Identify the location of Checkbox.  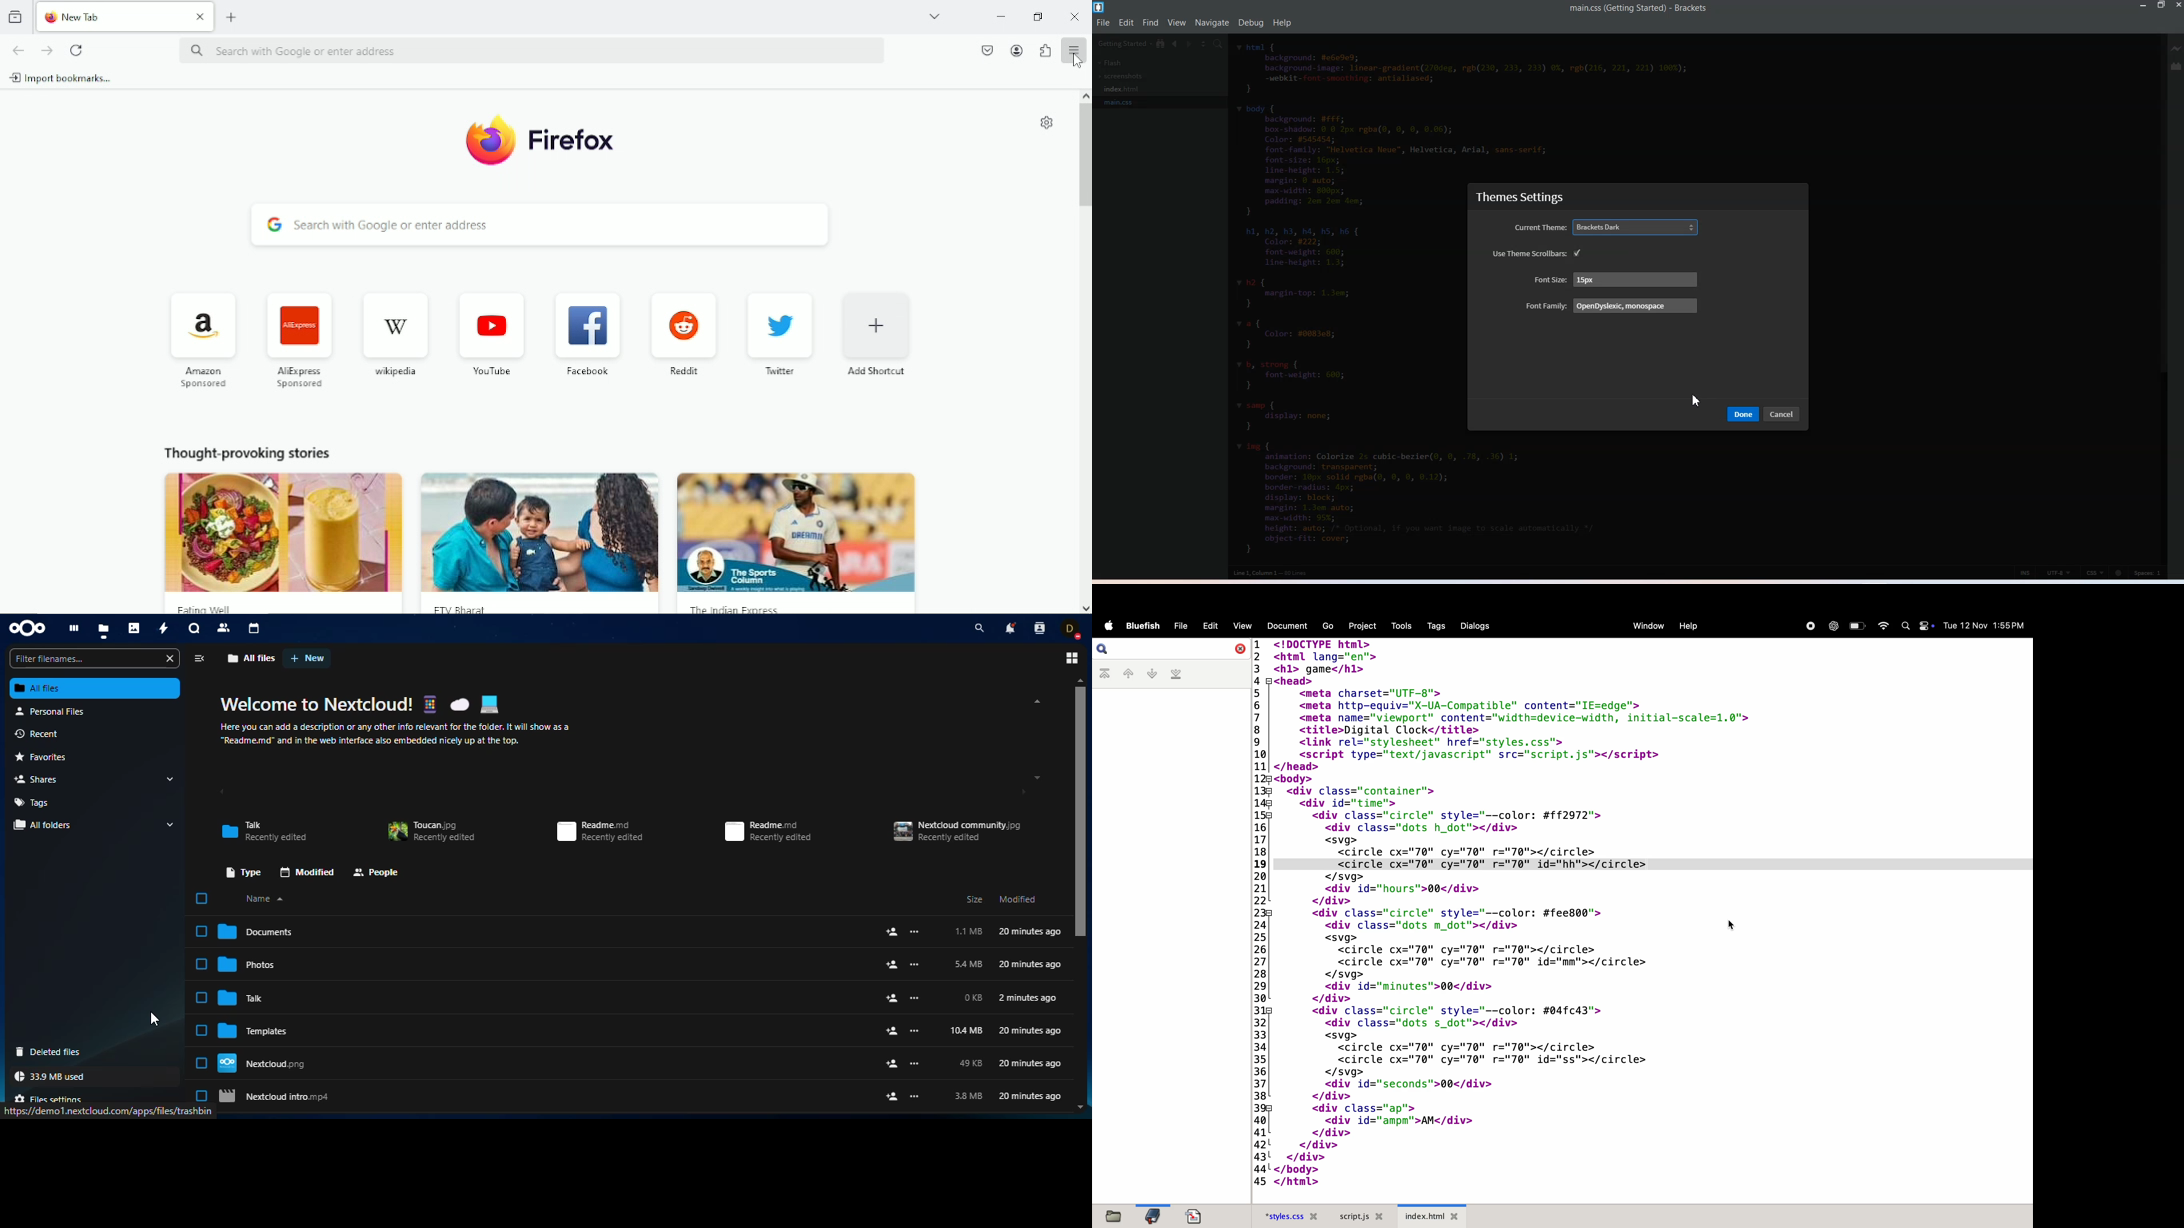
(199, 1030).